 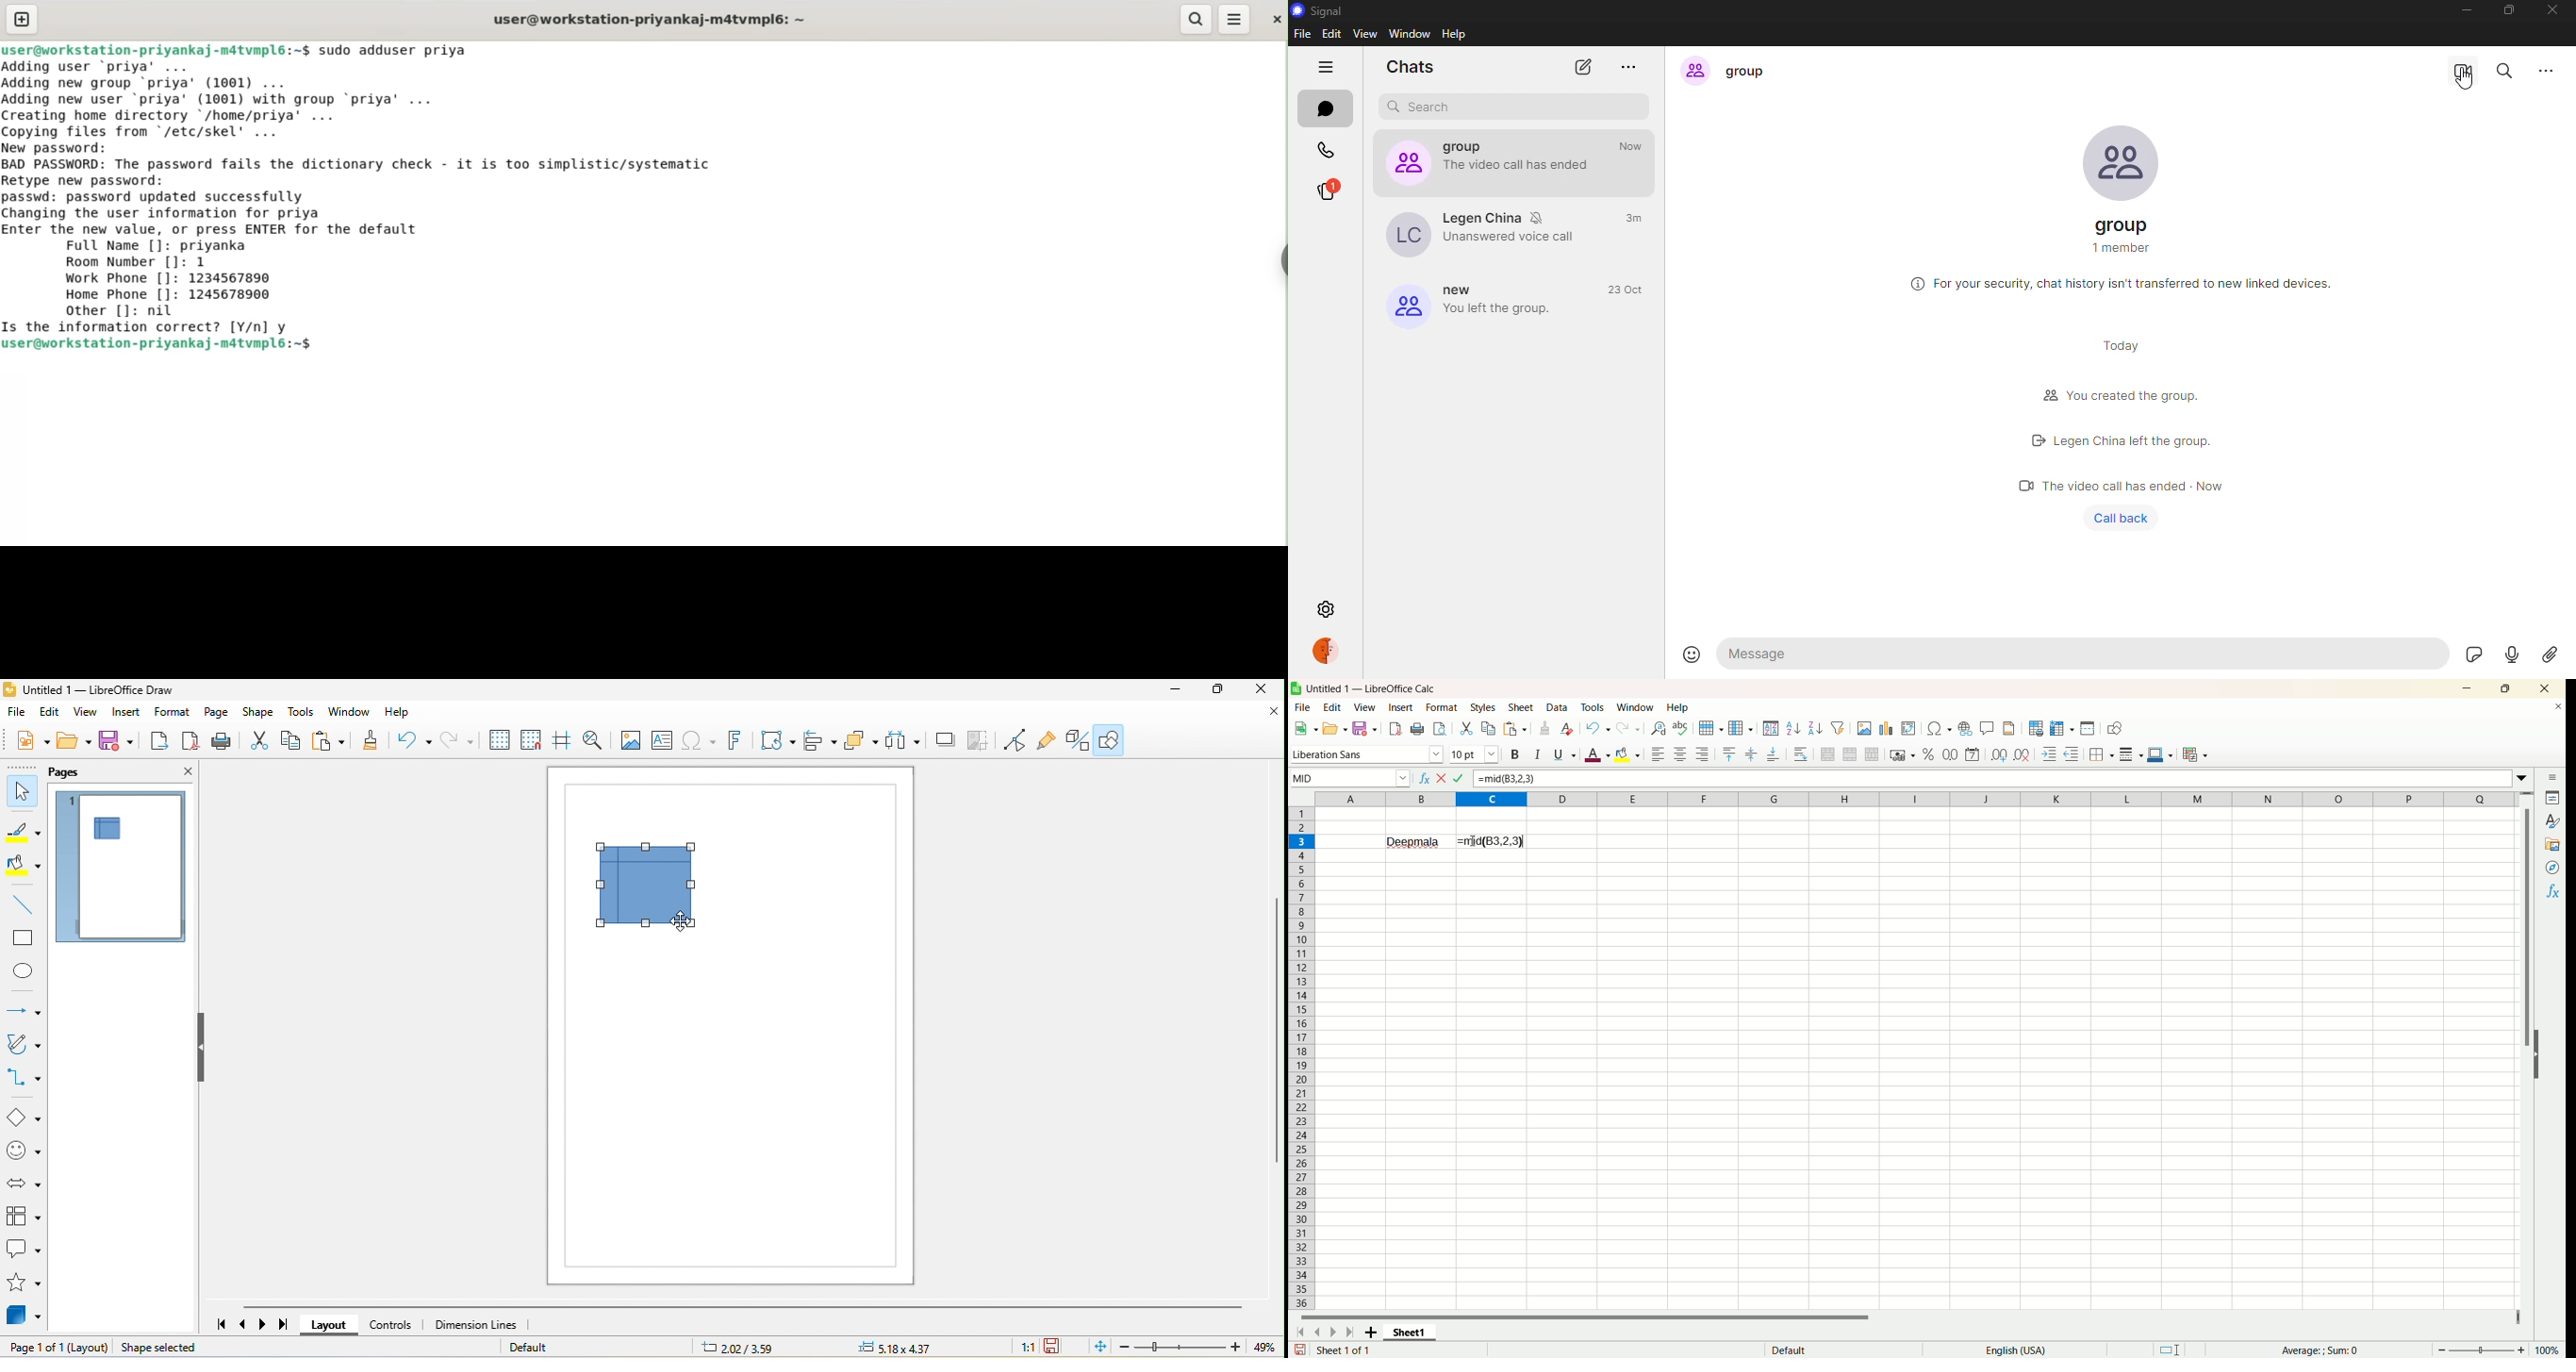 I want to click on clone formatting, so click(x=372, y=742).